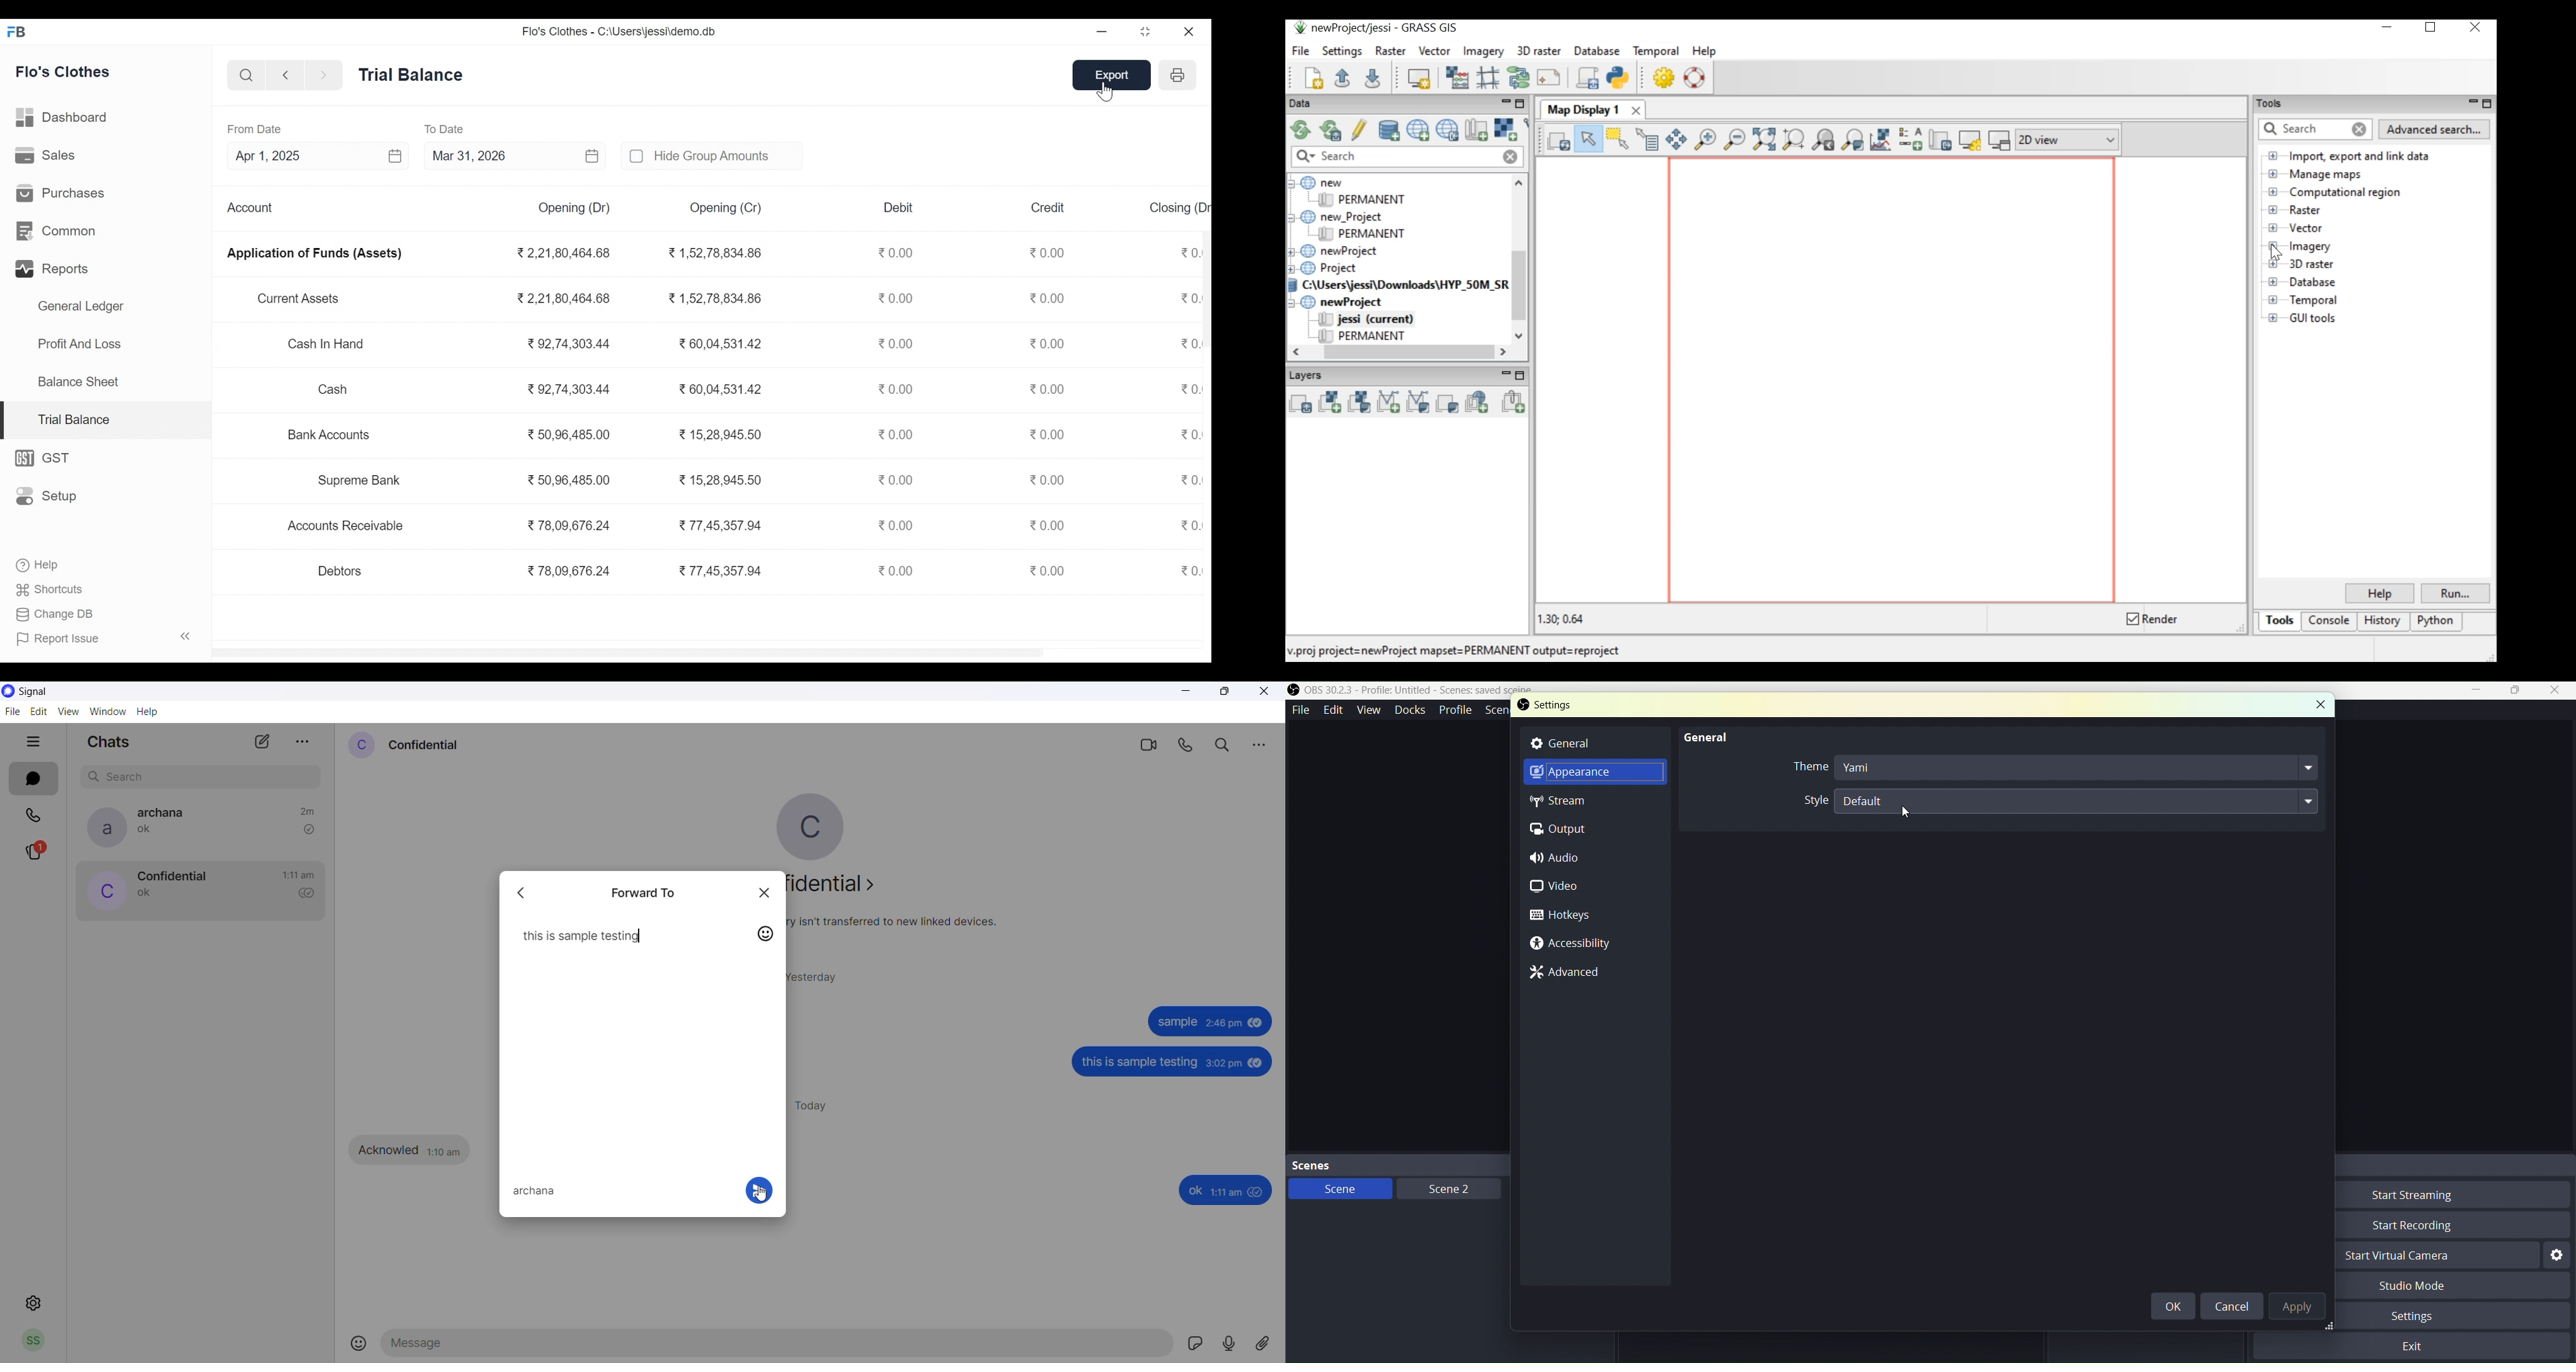 The image size is (2576, 1372). Describe the element at coordinates (1190, 345) in the screenshot. I see `0.00` at that location.